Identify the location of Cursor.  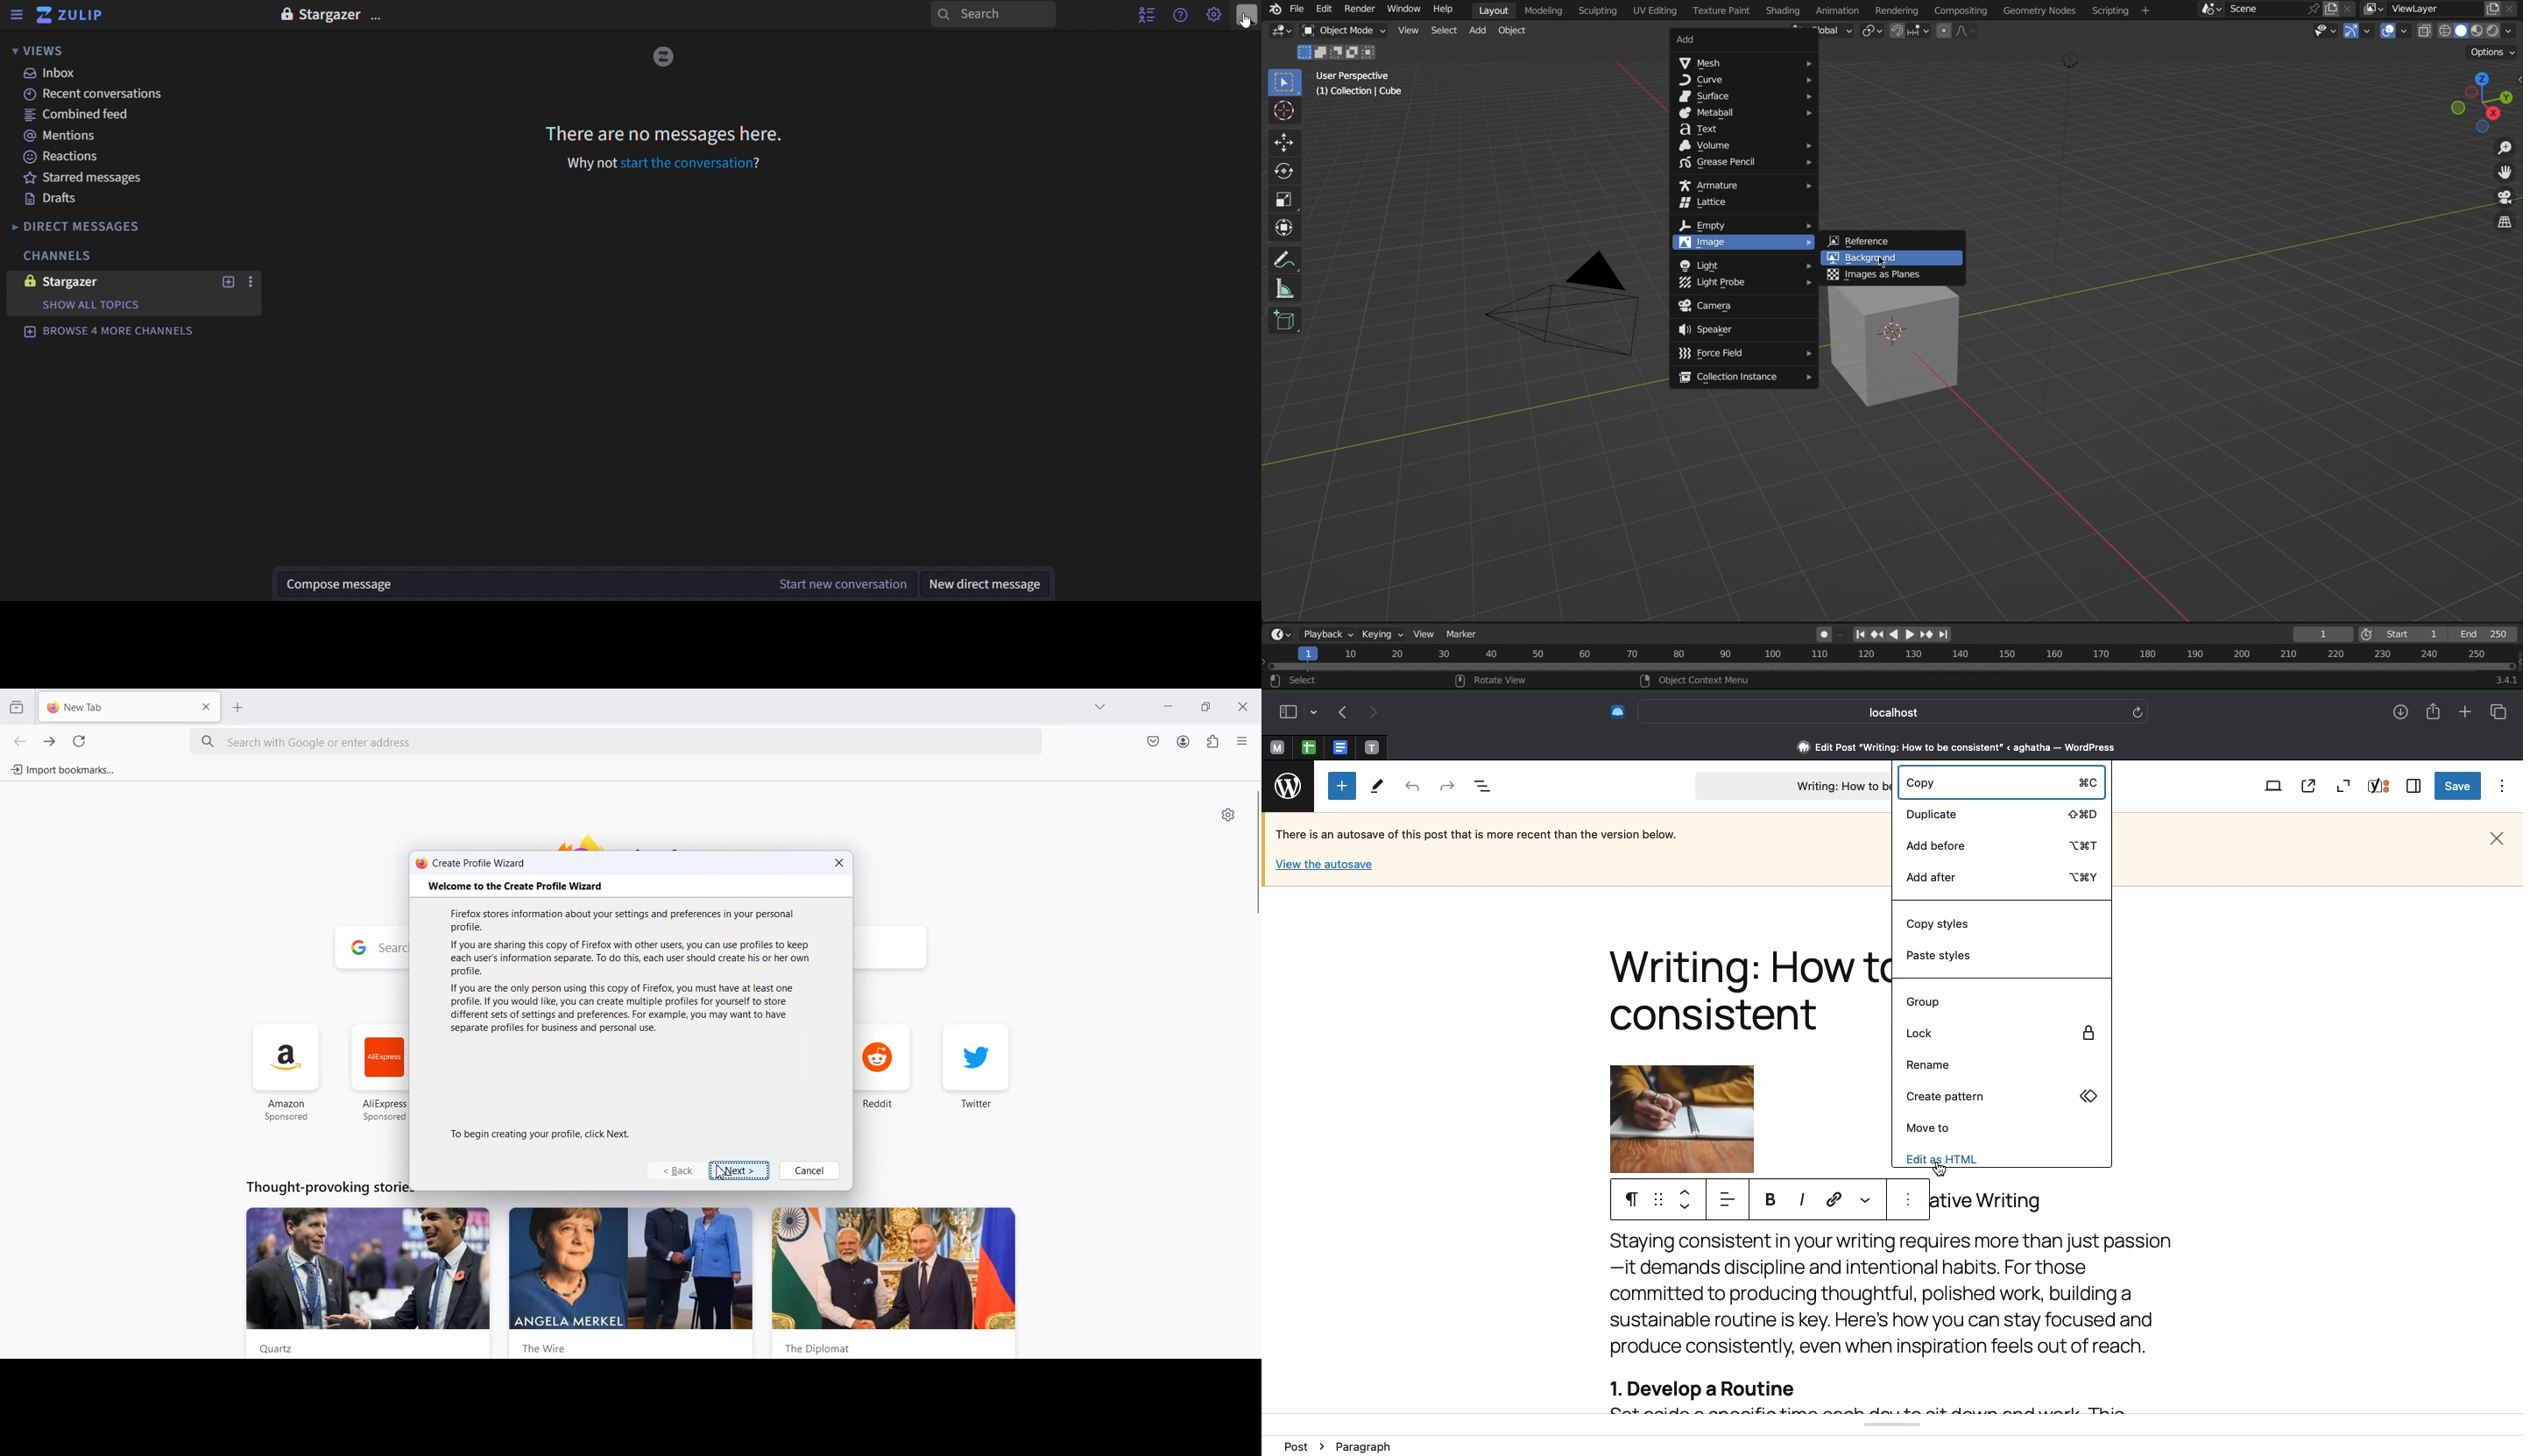
(723, 1171).